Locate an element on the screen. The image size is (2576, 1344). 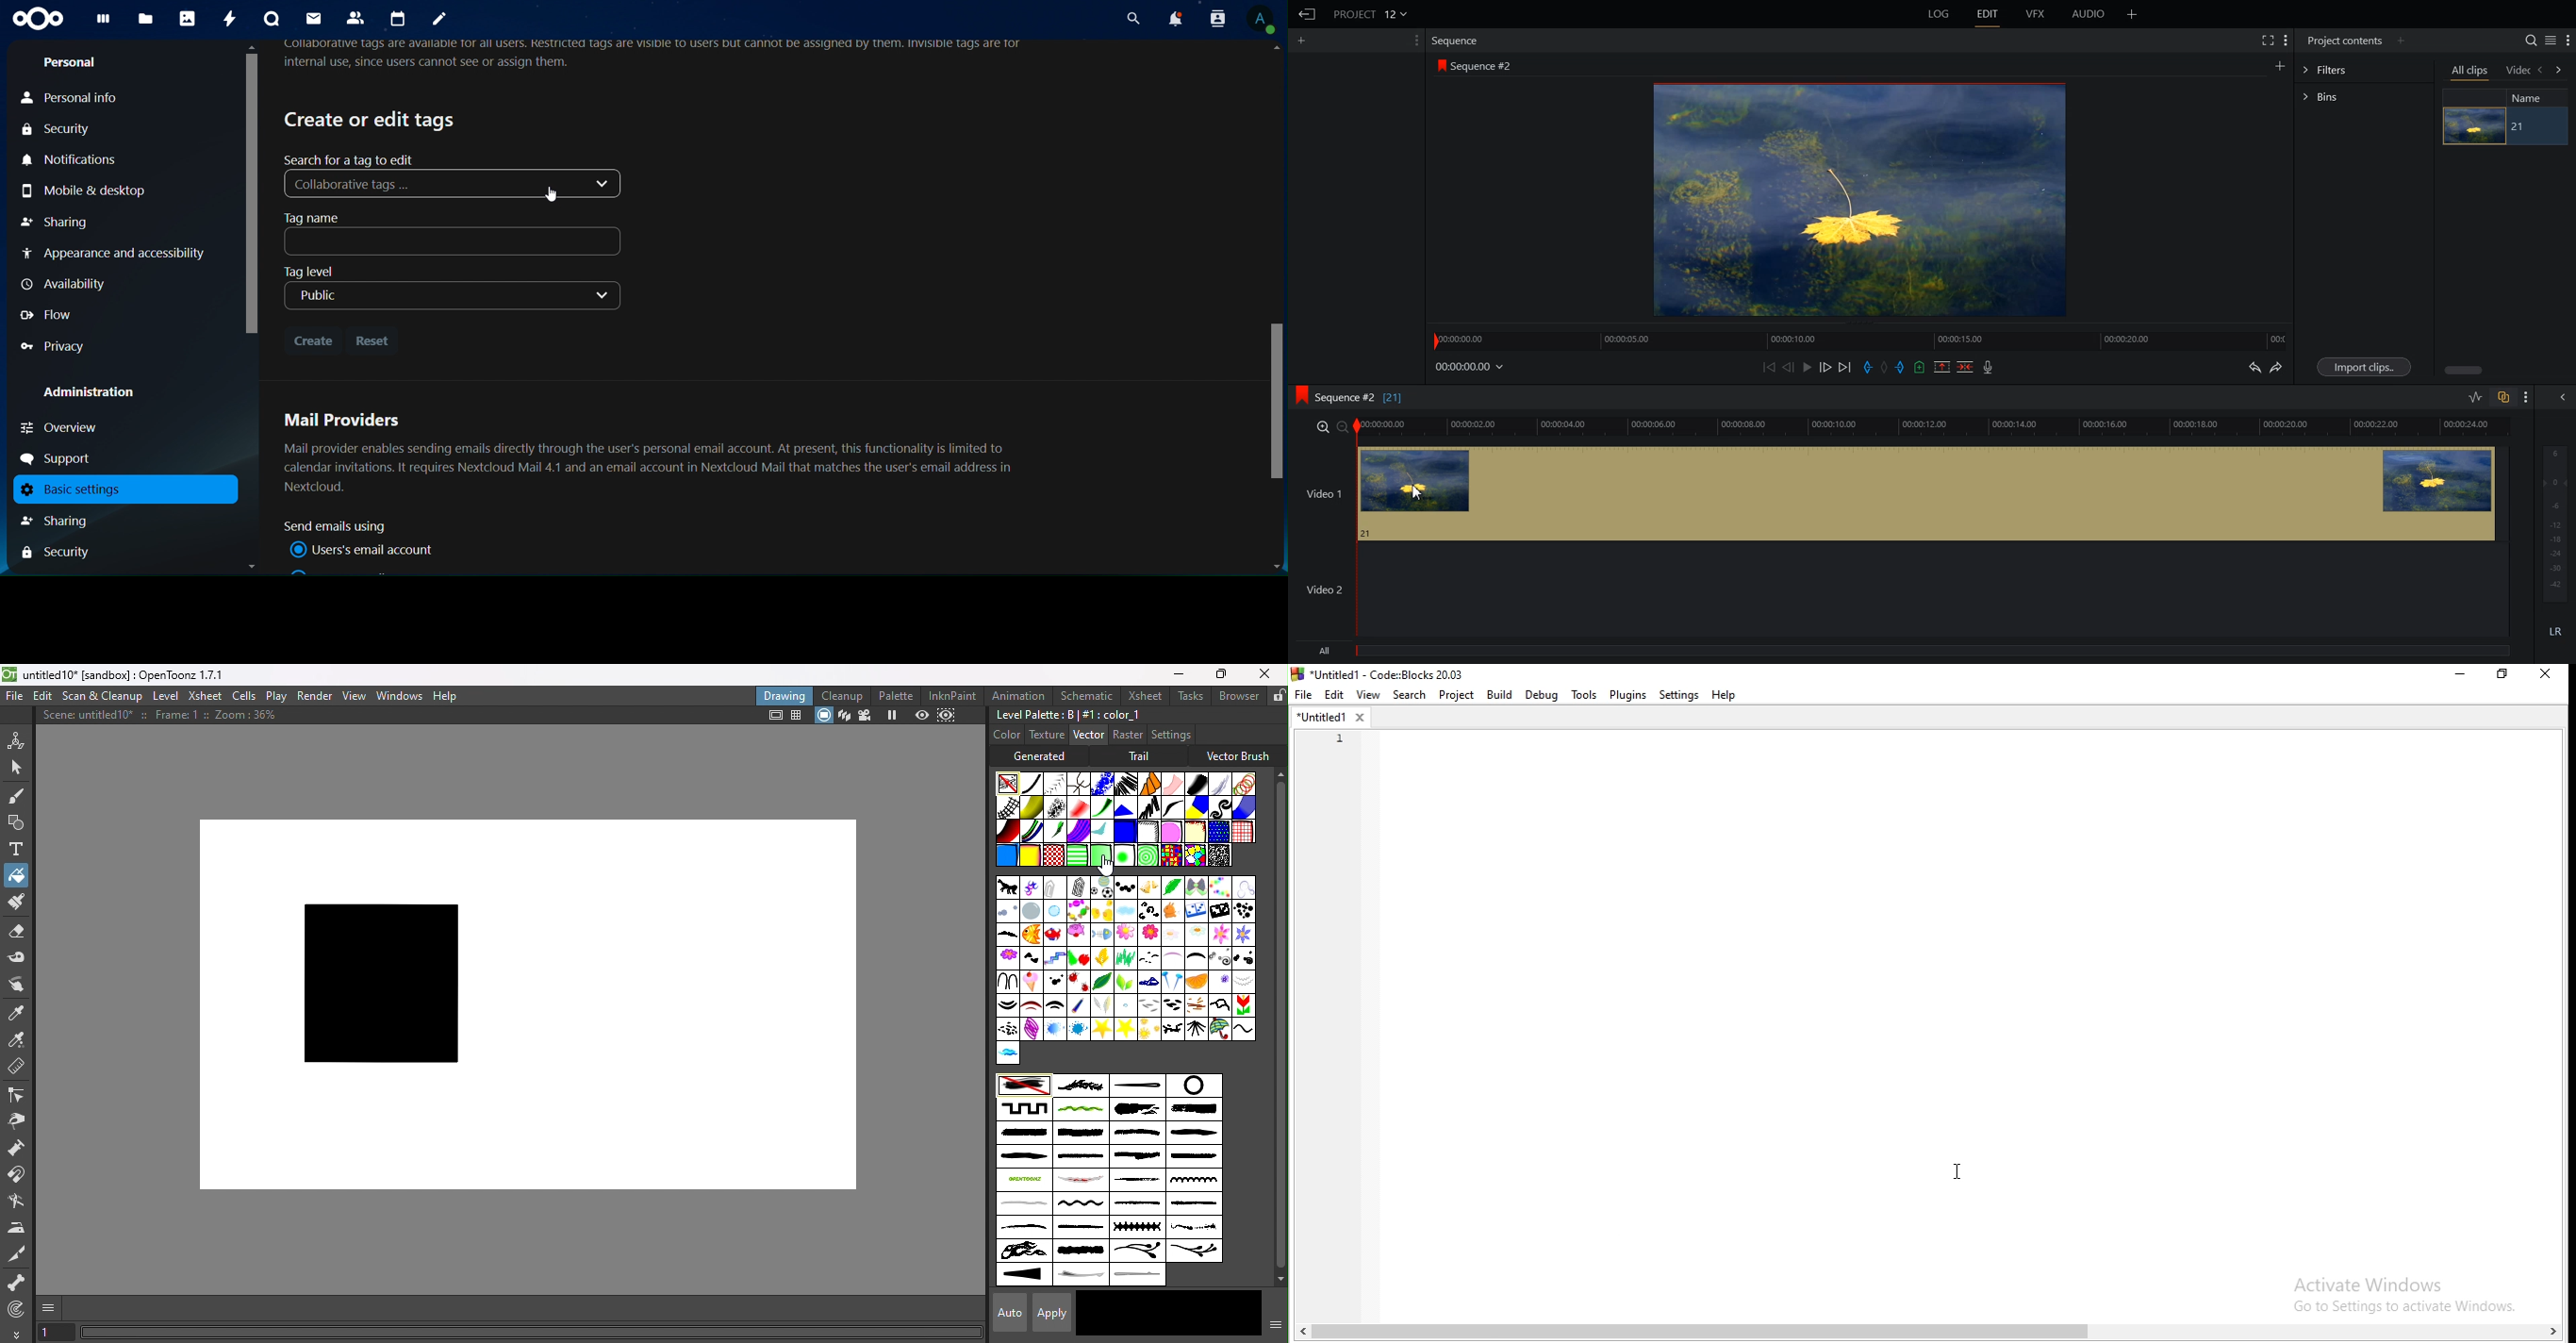
Pare is located at coordinates (1246, 981).